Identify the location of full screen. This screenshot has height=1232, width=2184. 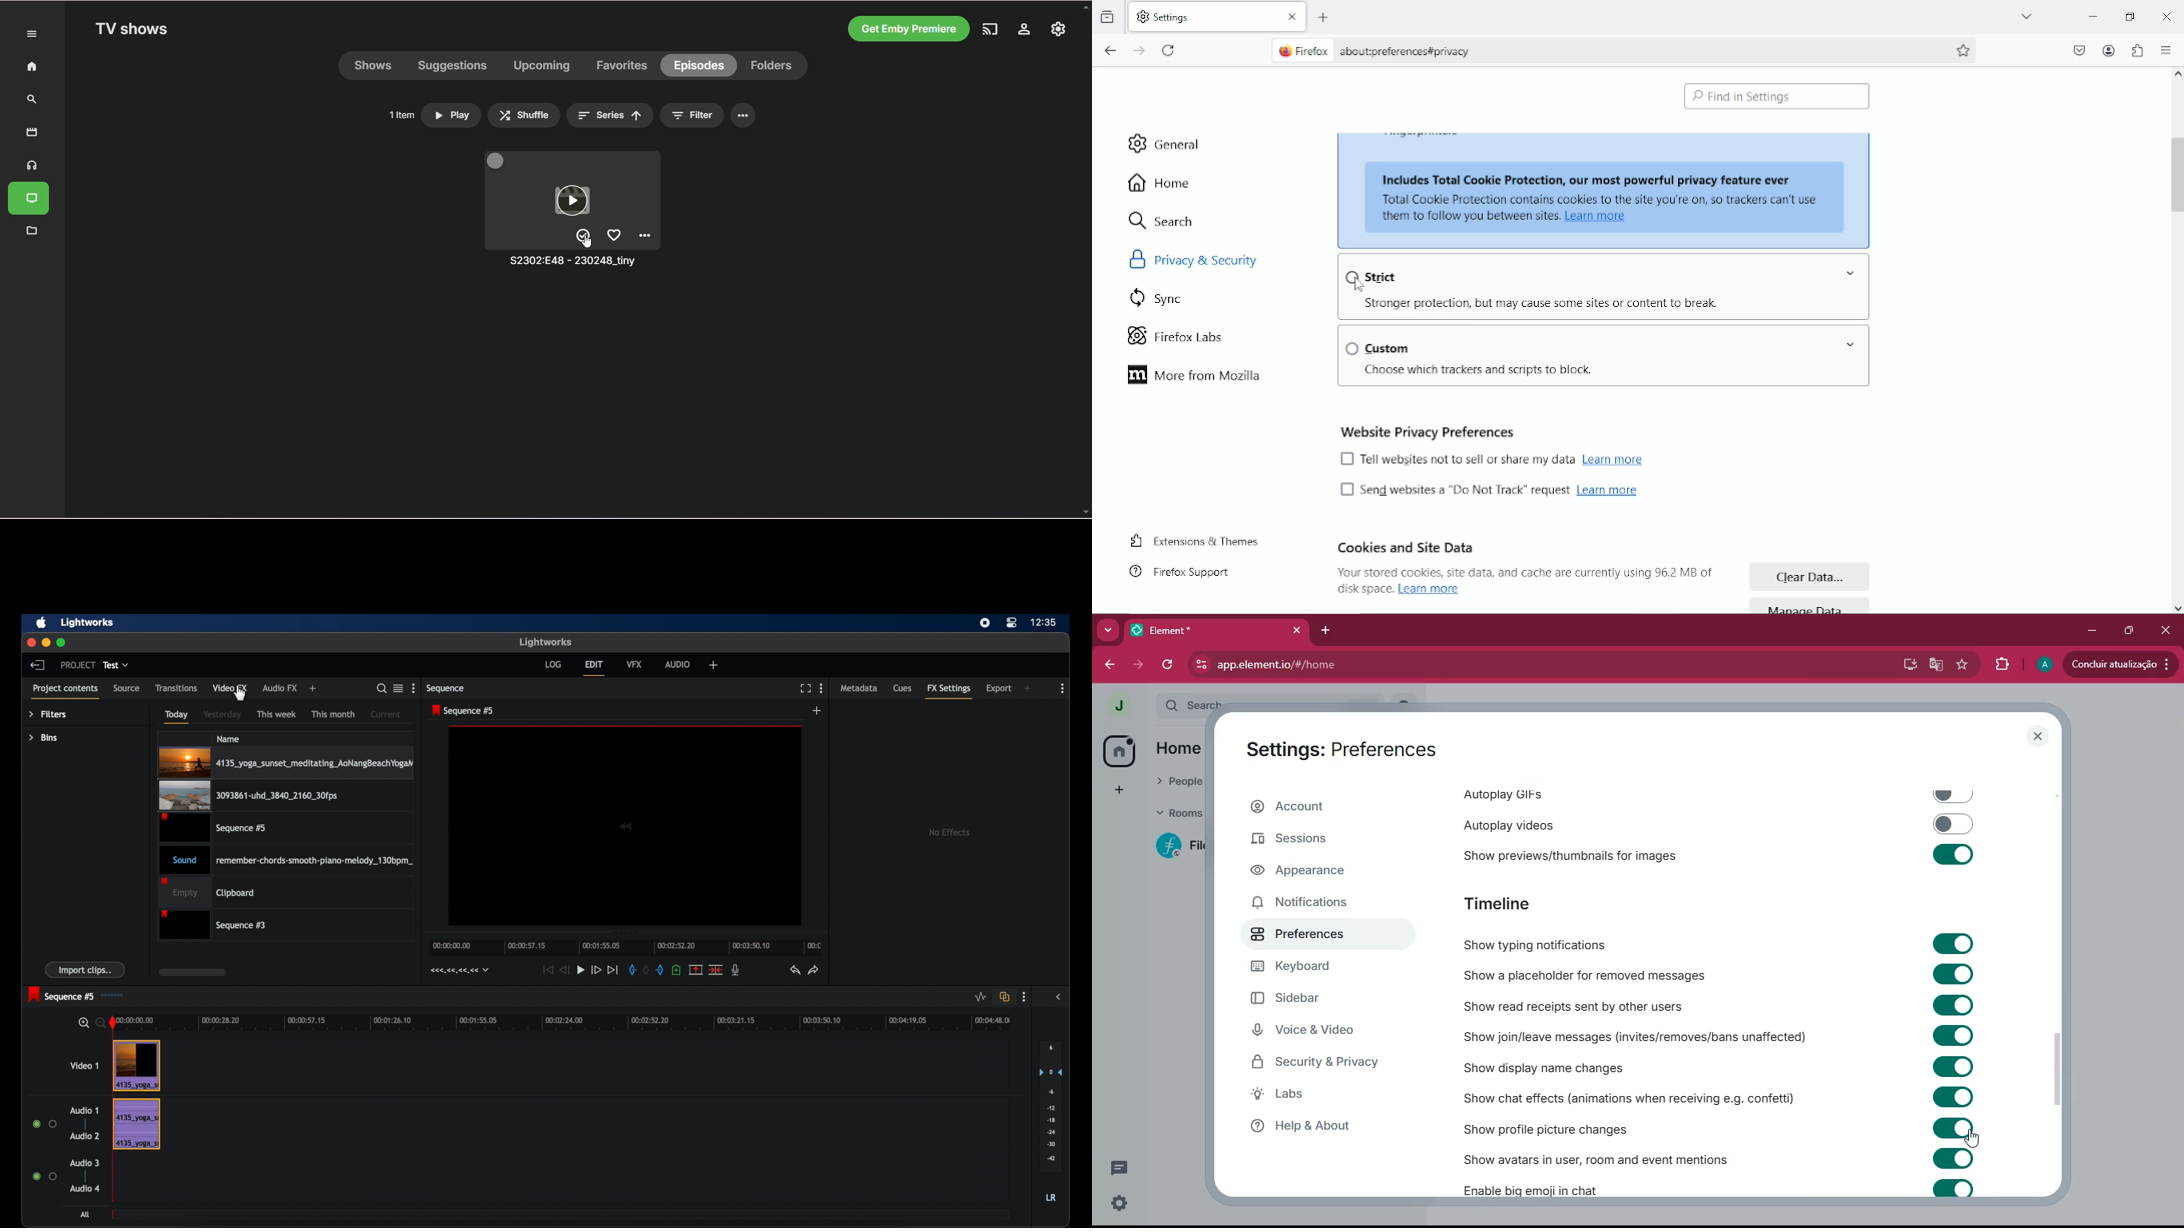
(806, 688).